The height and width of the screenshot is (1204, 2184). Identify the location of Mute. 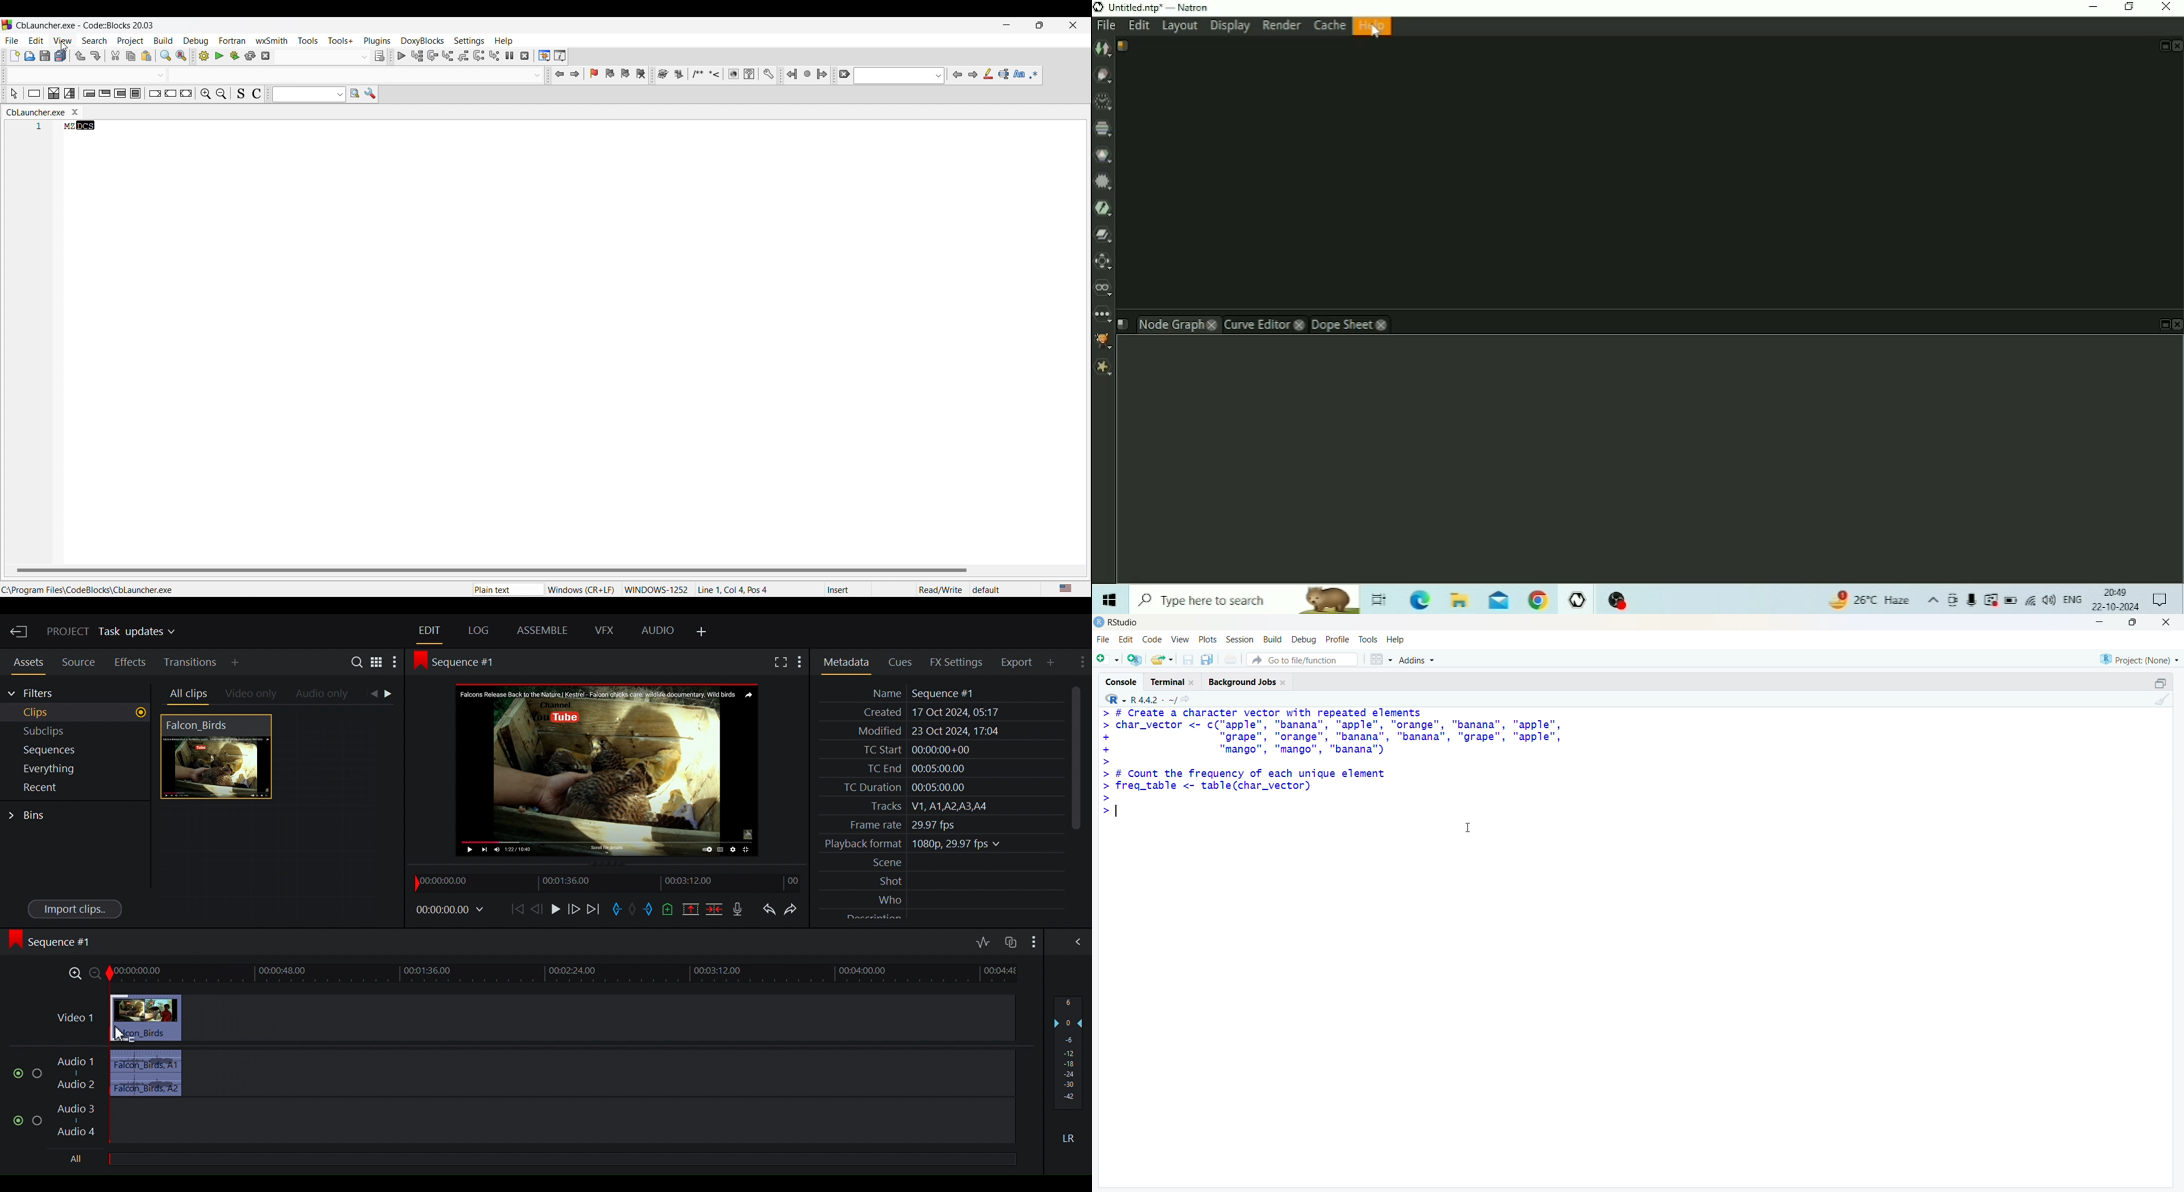
(1070, 1138).